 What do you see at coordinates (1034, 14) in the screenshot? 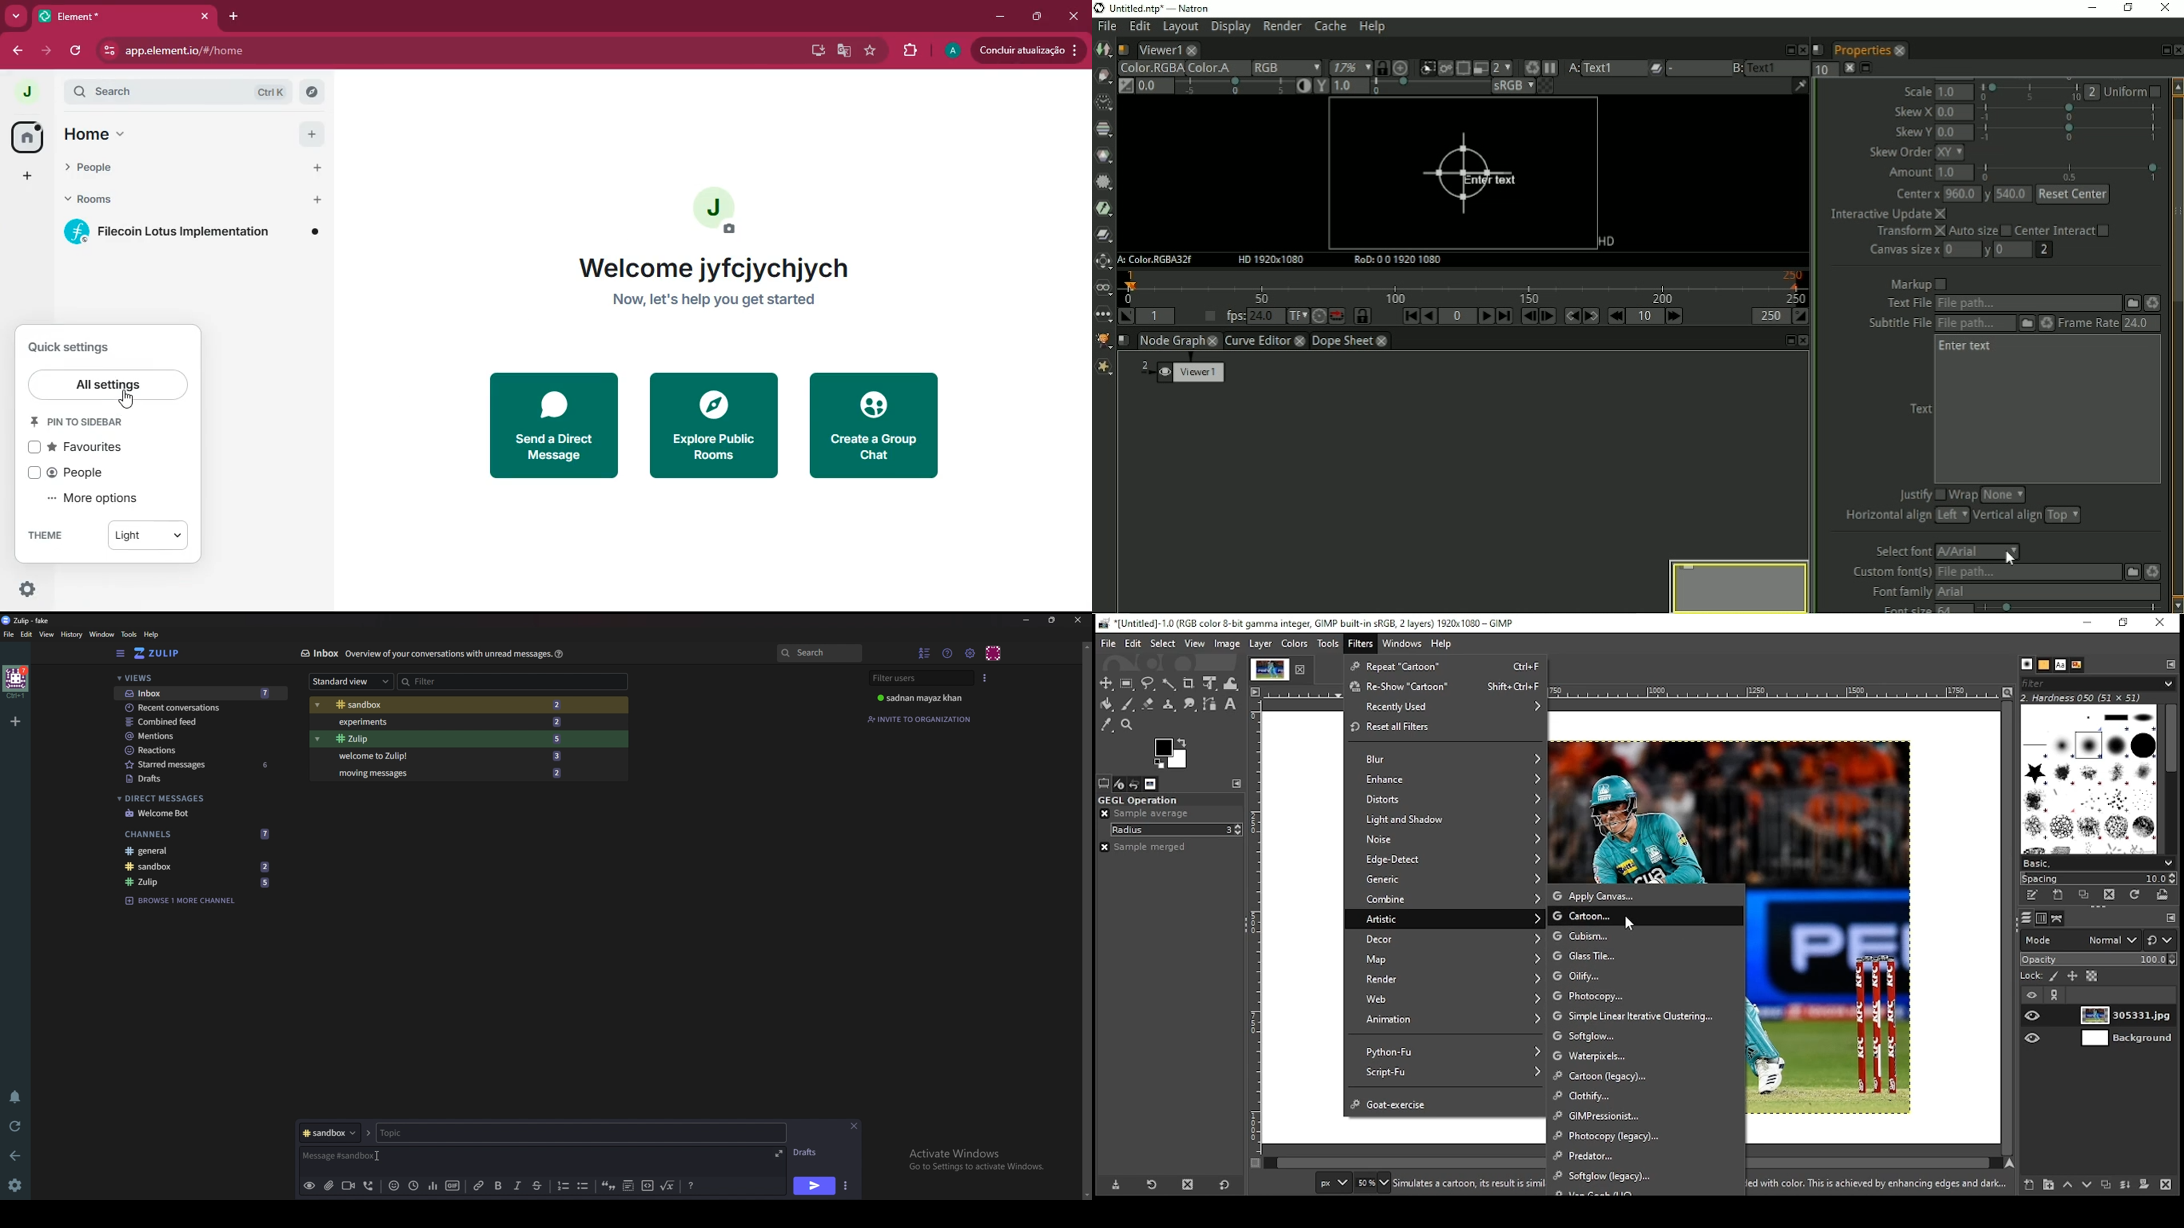
I see `maximize` at bounding box center [1034, 14].